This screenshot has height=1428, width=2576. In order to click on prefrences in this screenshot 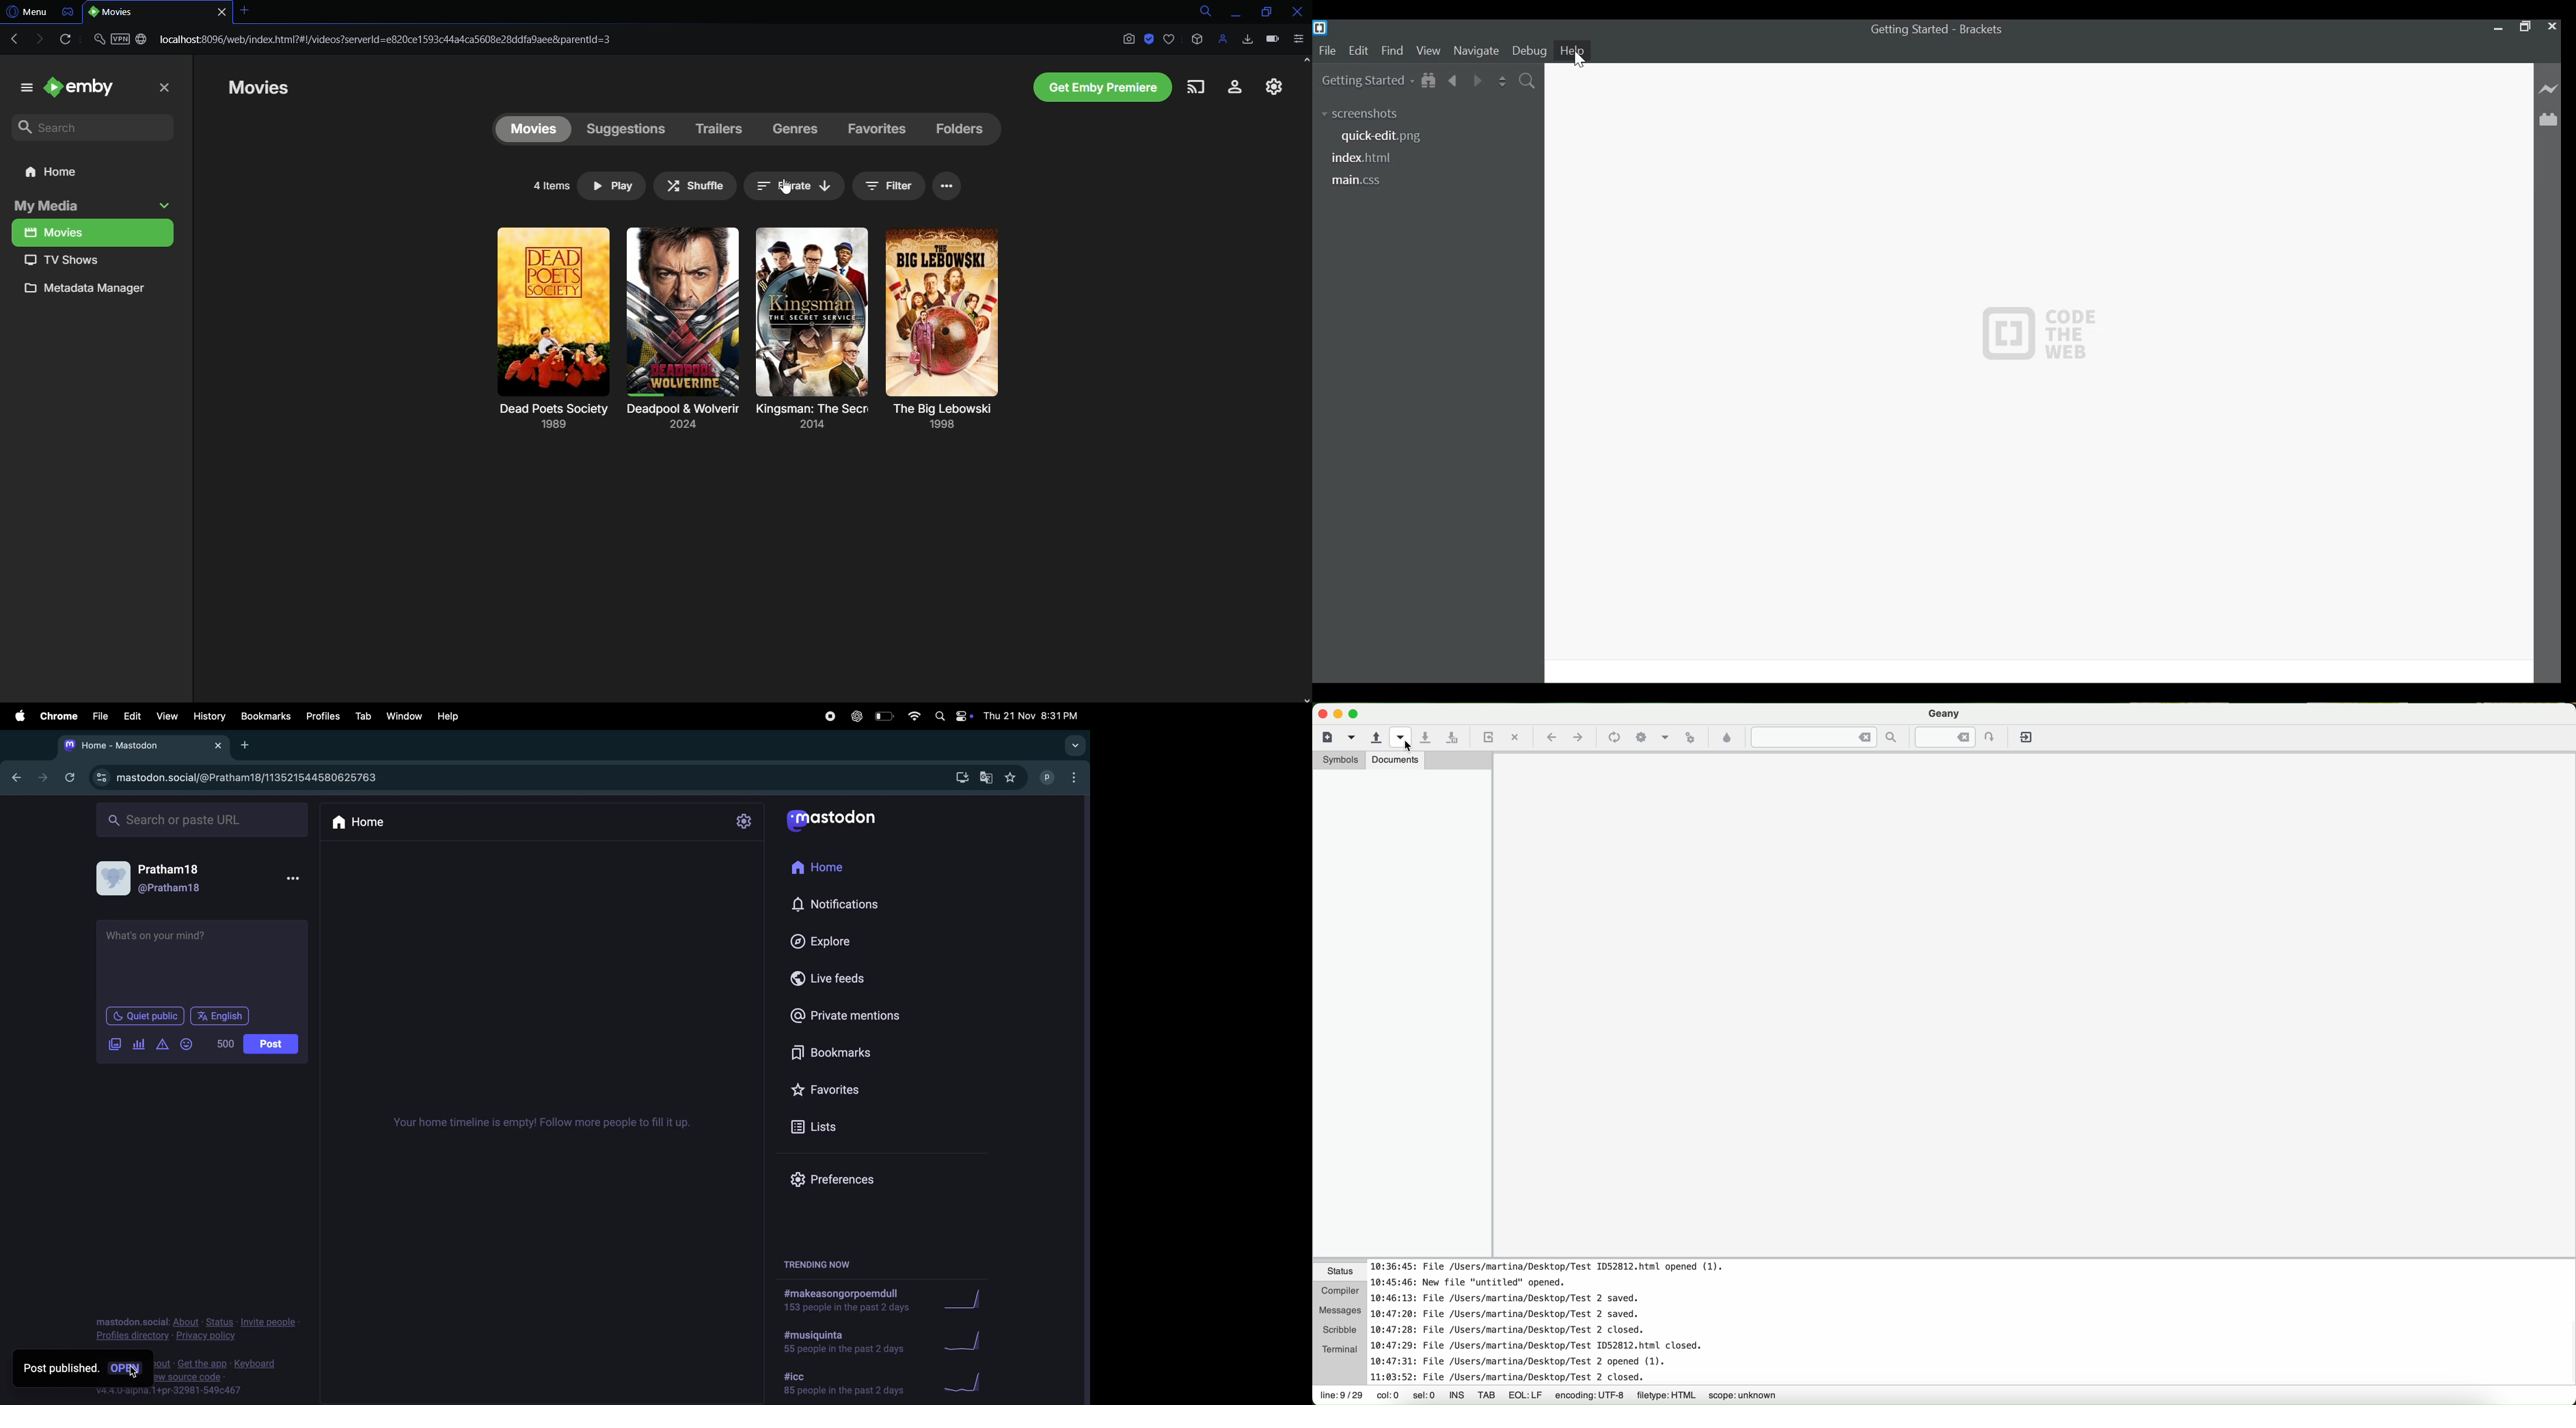, I will do `click(850, 1177)`.